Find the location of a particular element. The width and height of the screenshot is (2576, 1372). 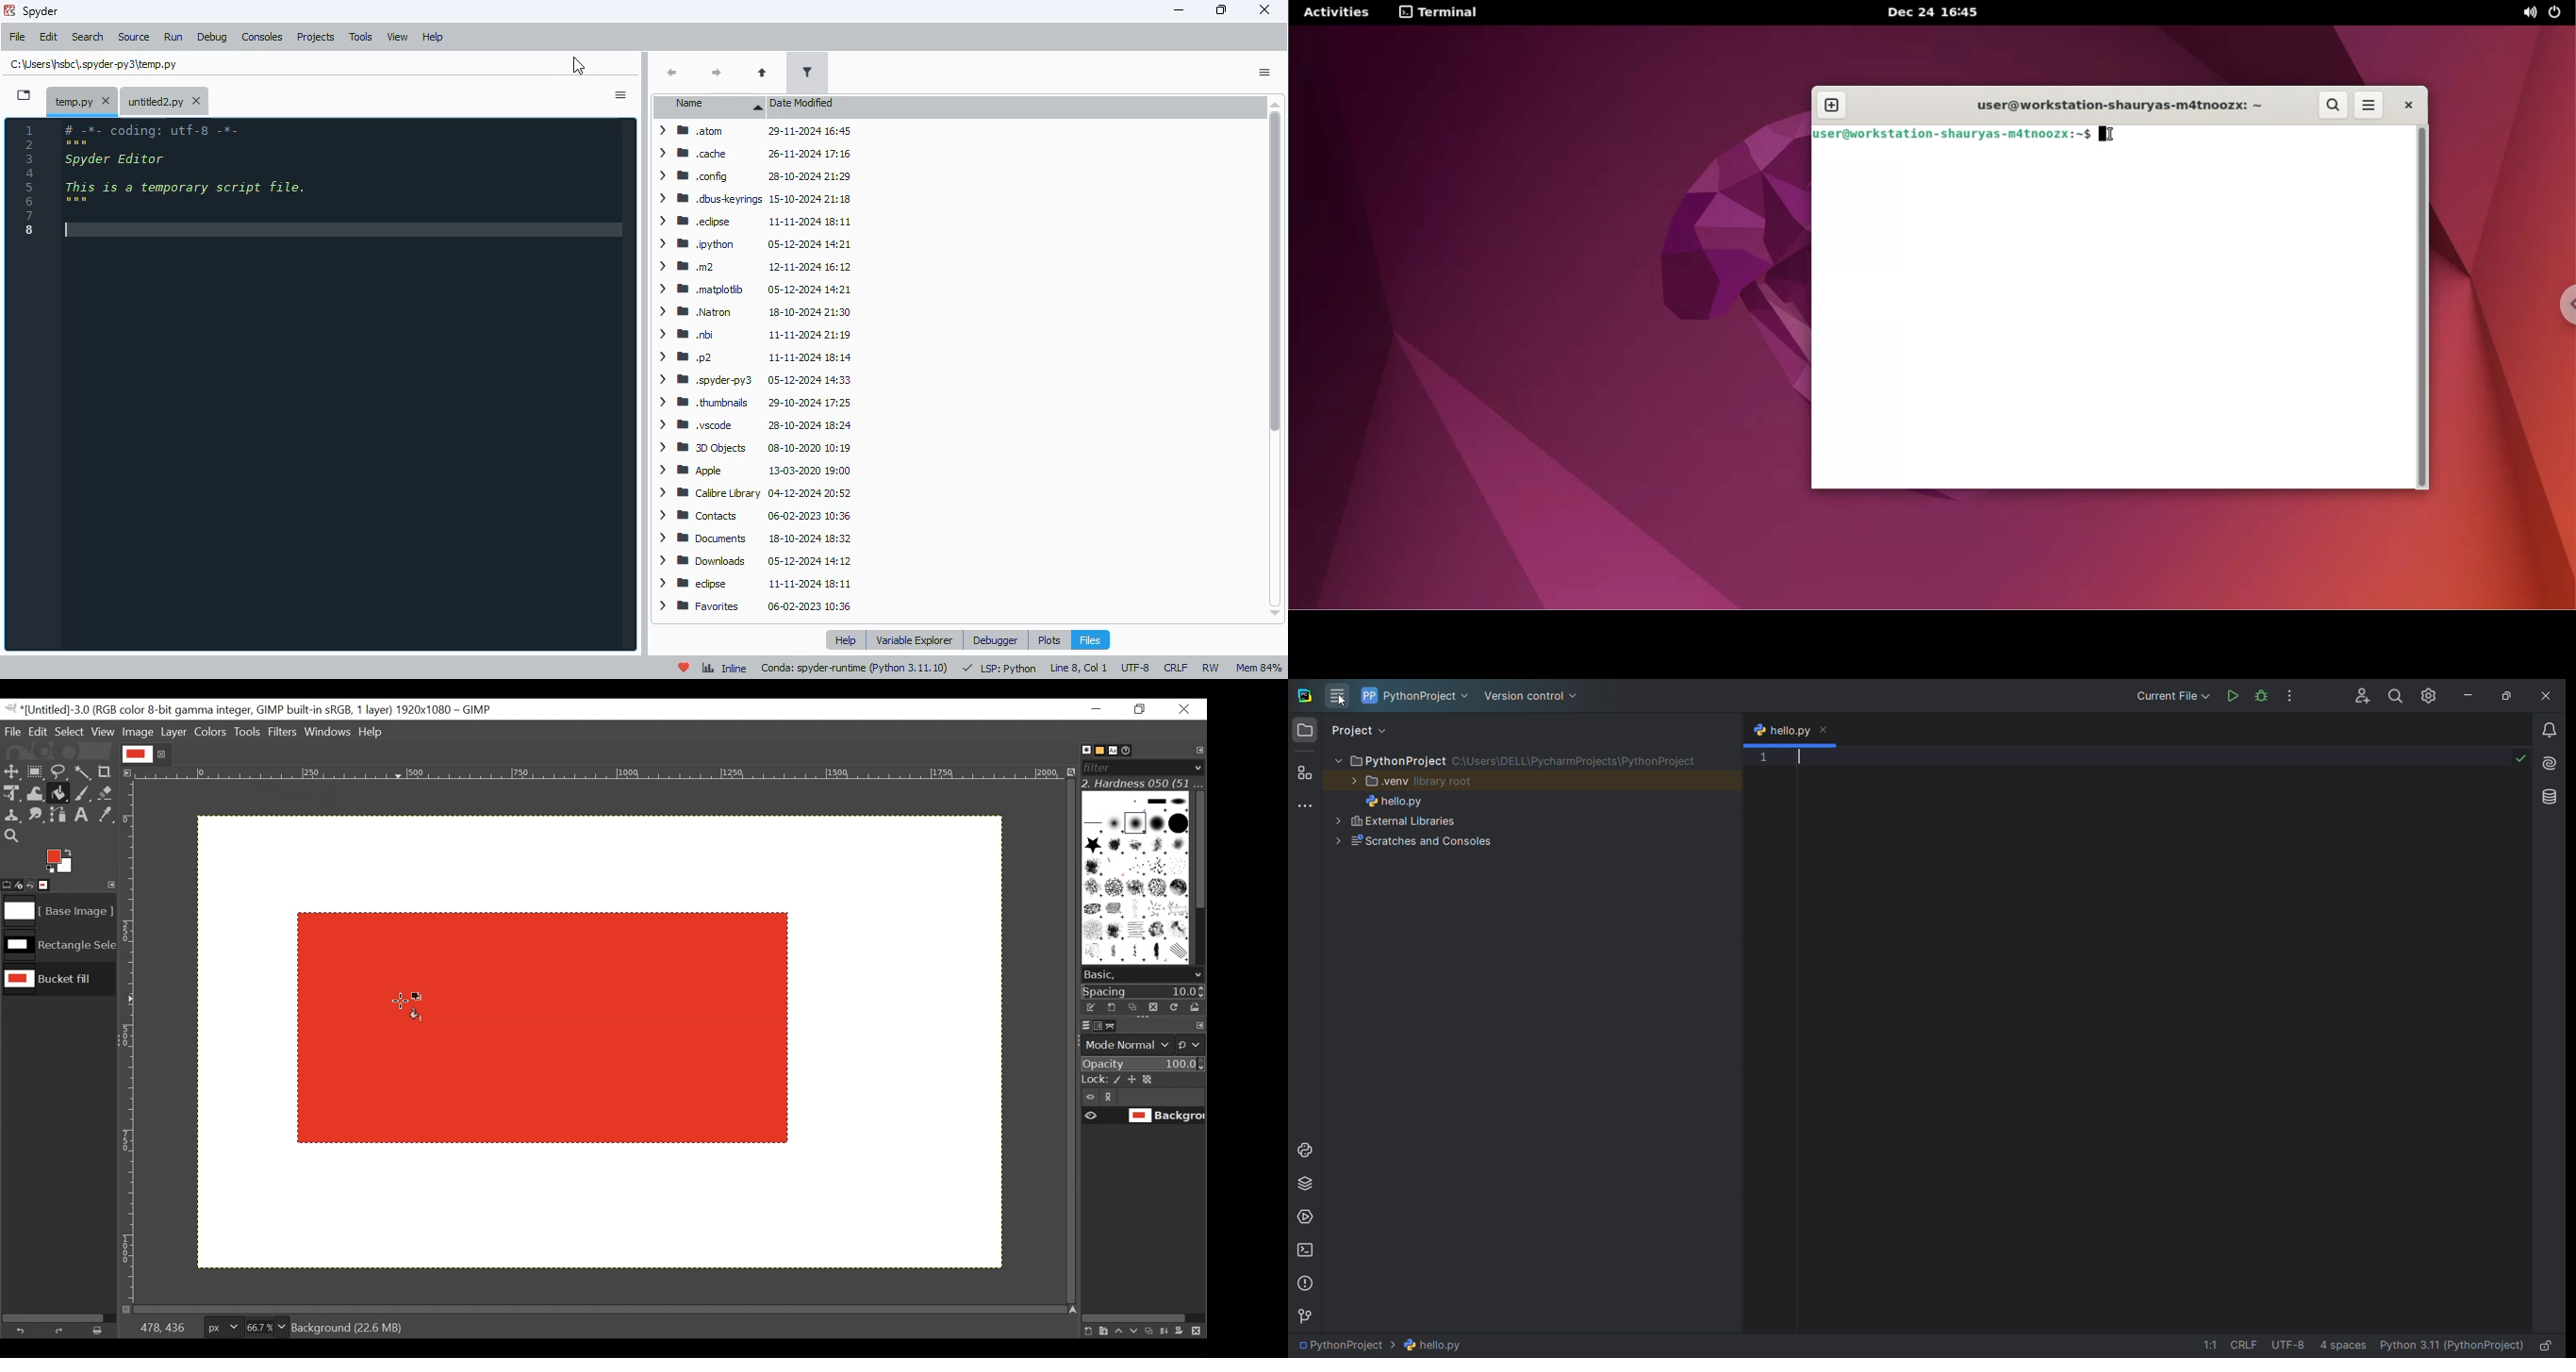

Basic is located at coordinates (1096, 751).